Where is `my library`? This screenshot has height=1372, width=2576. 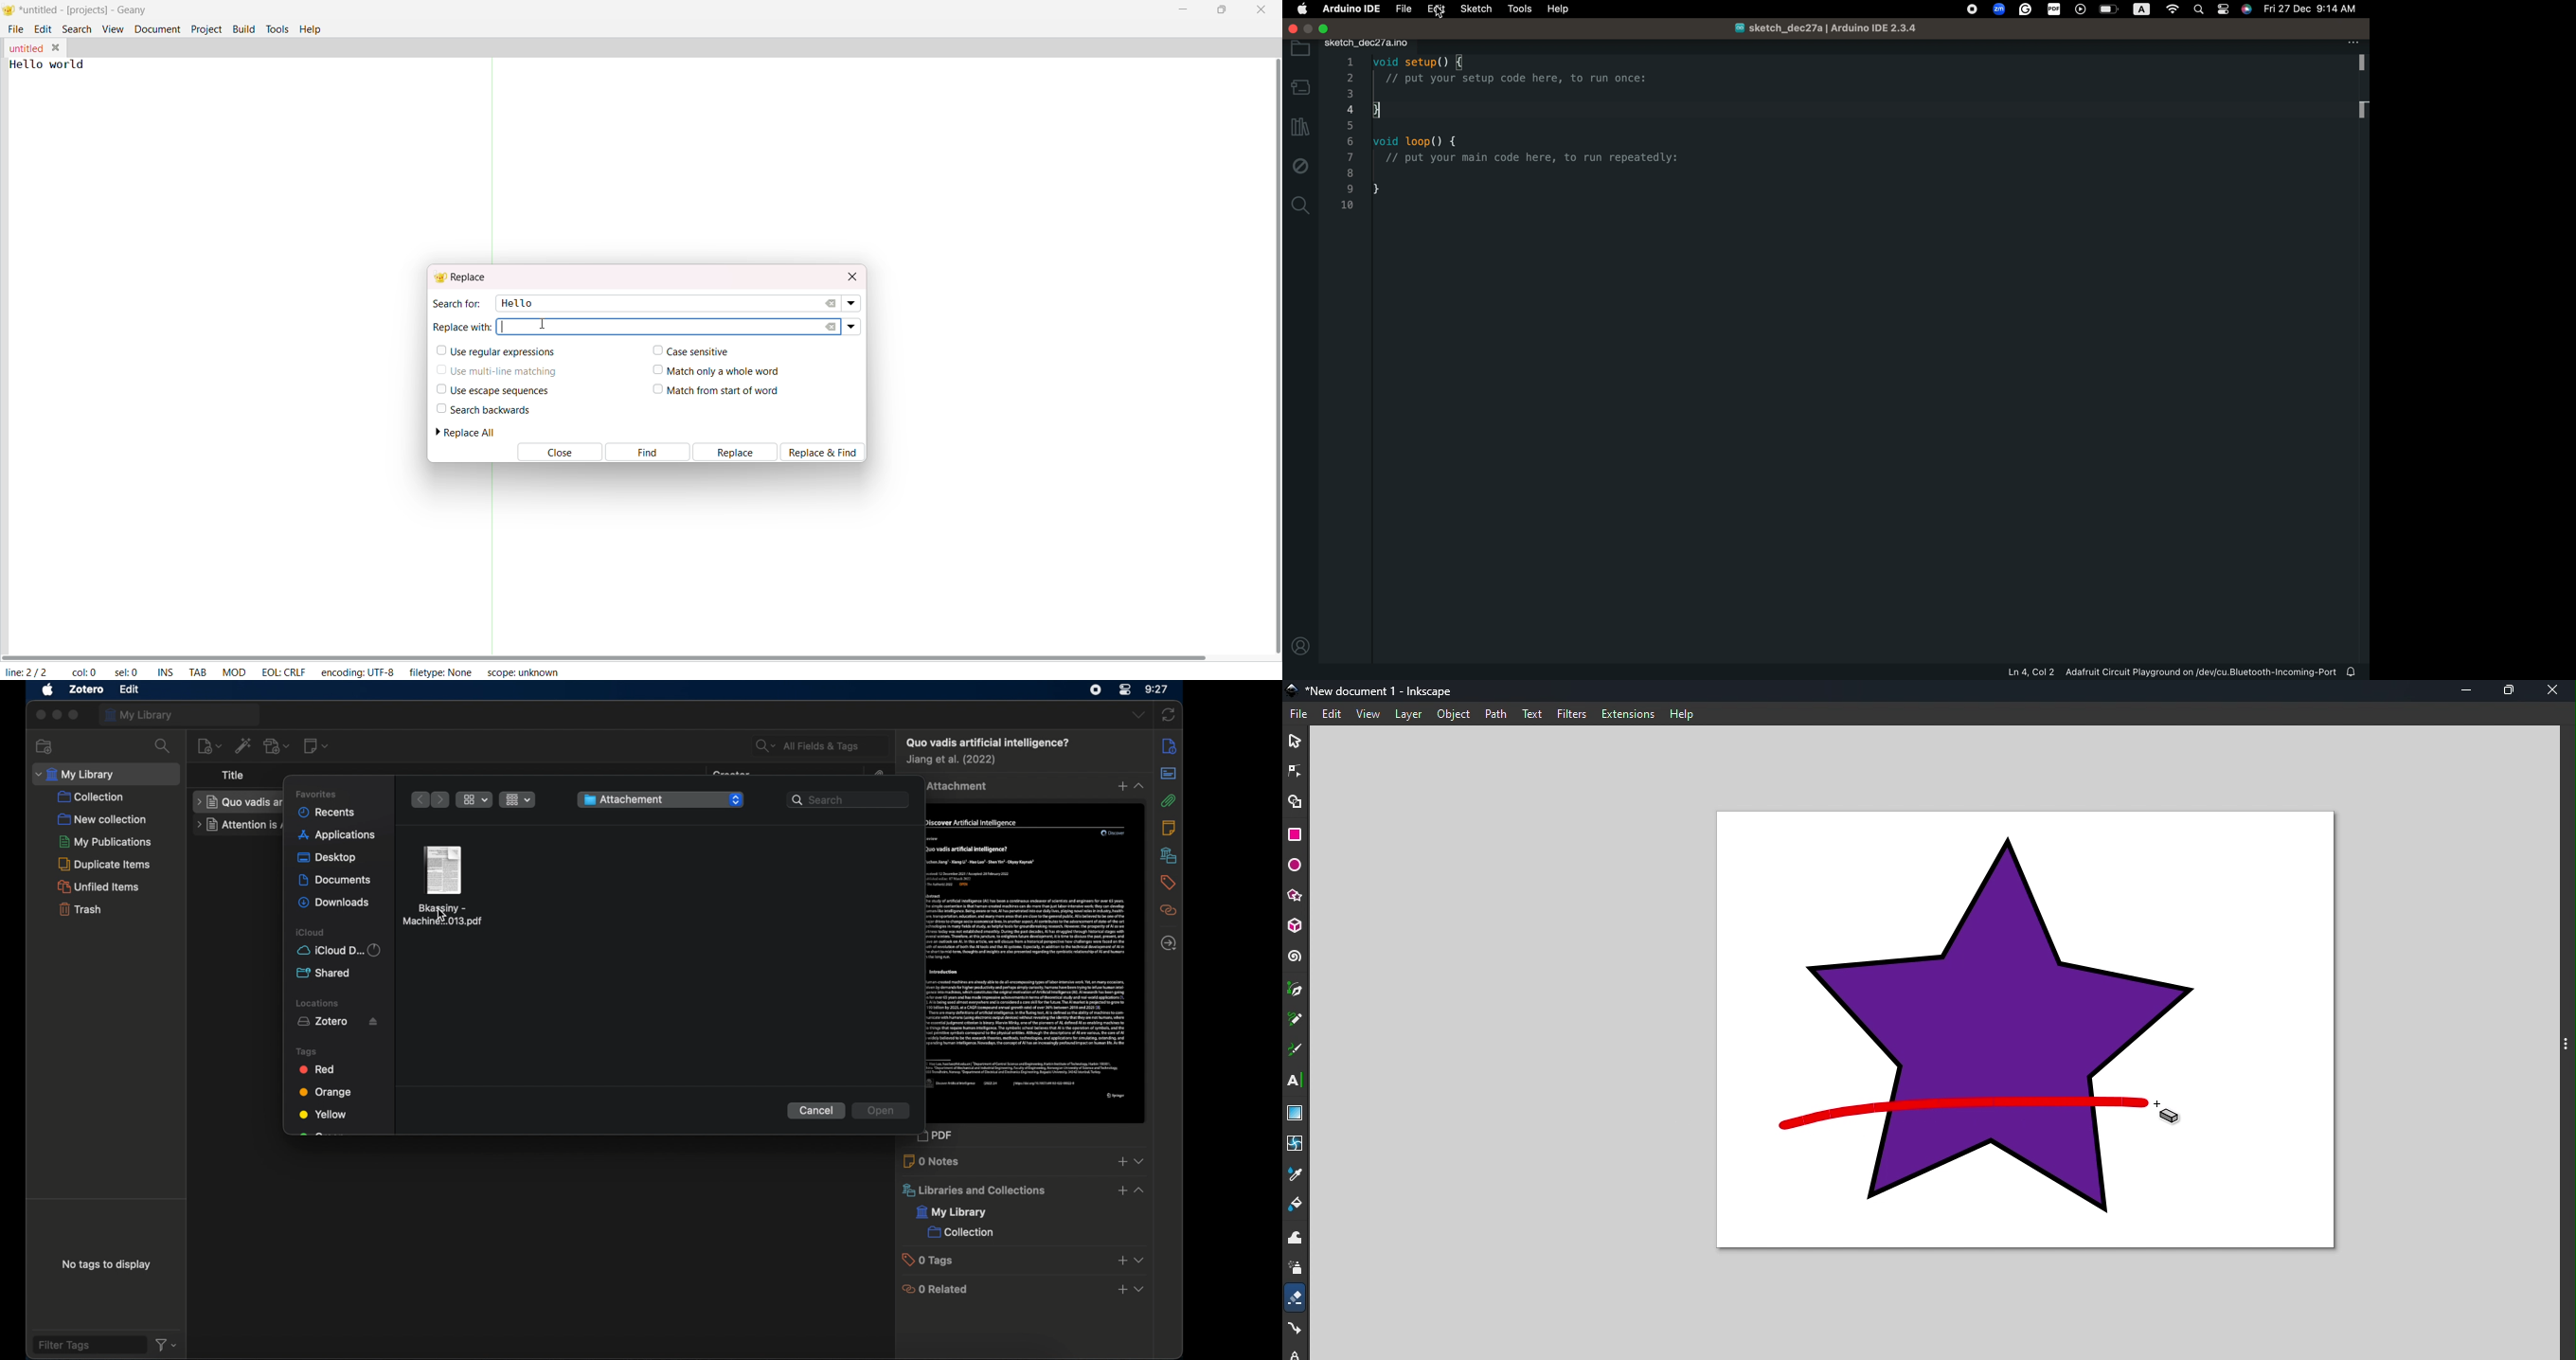 my library is located at coordinates (179, 714).